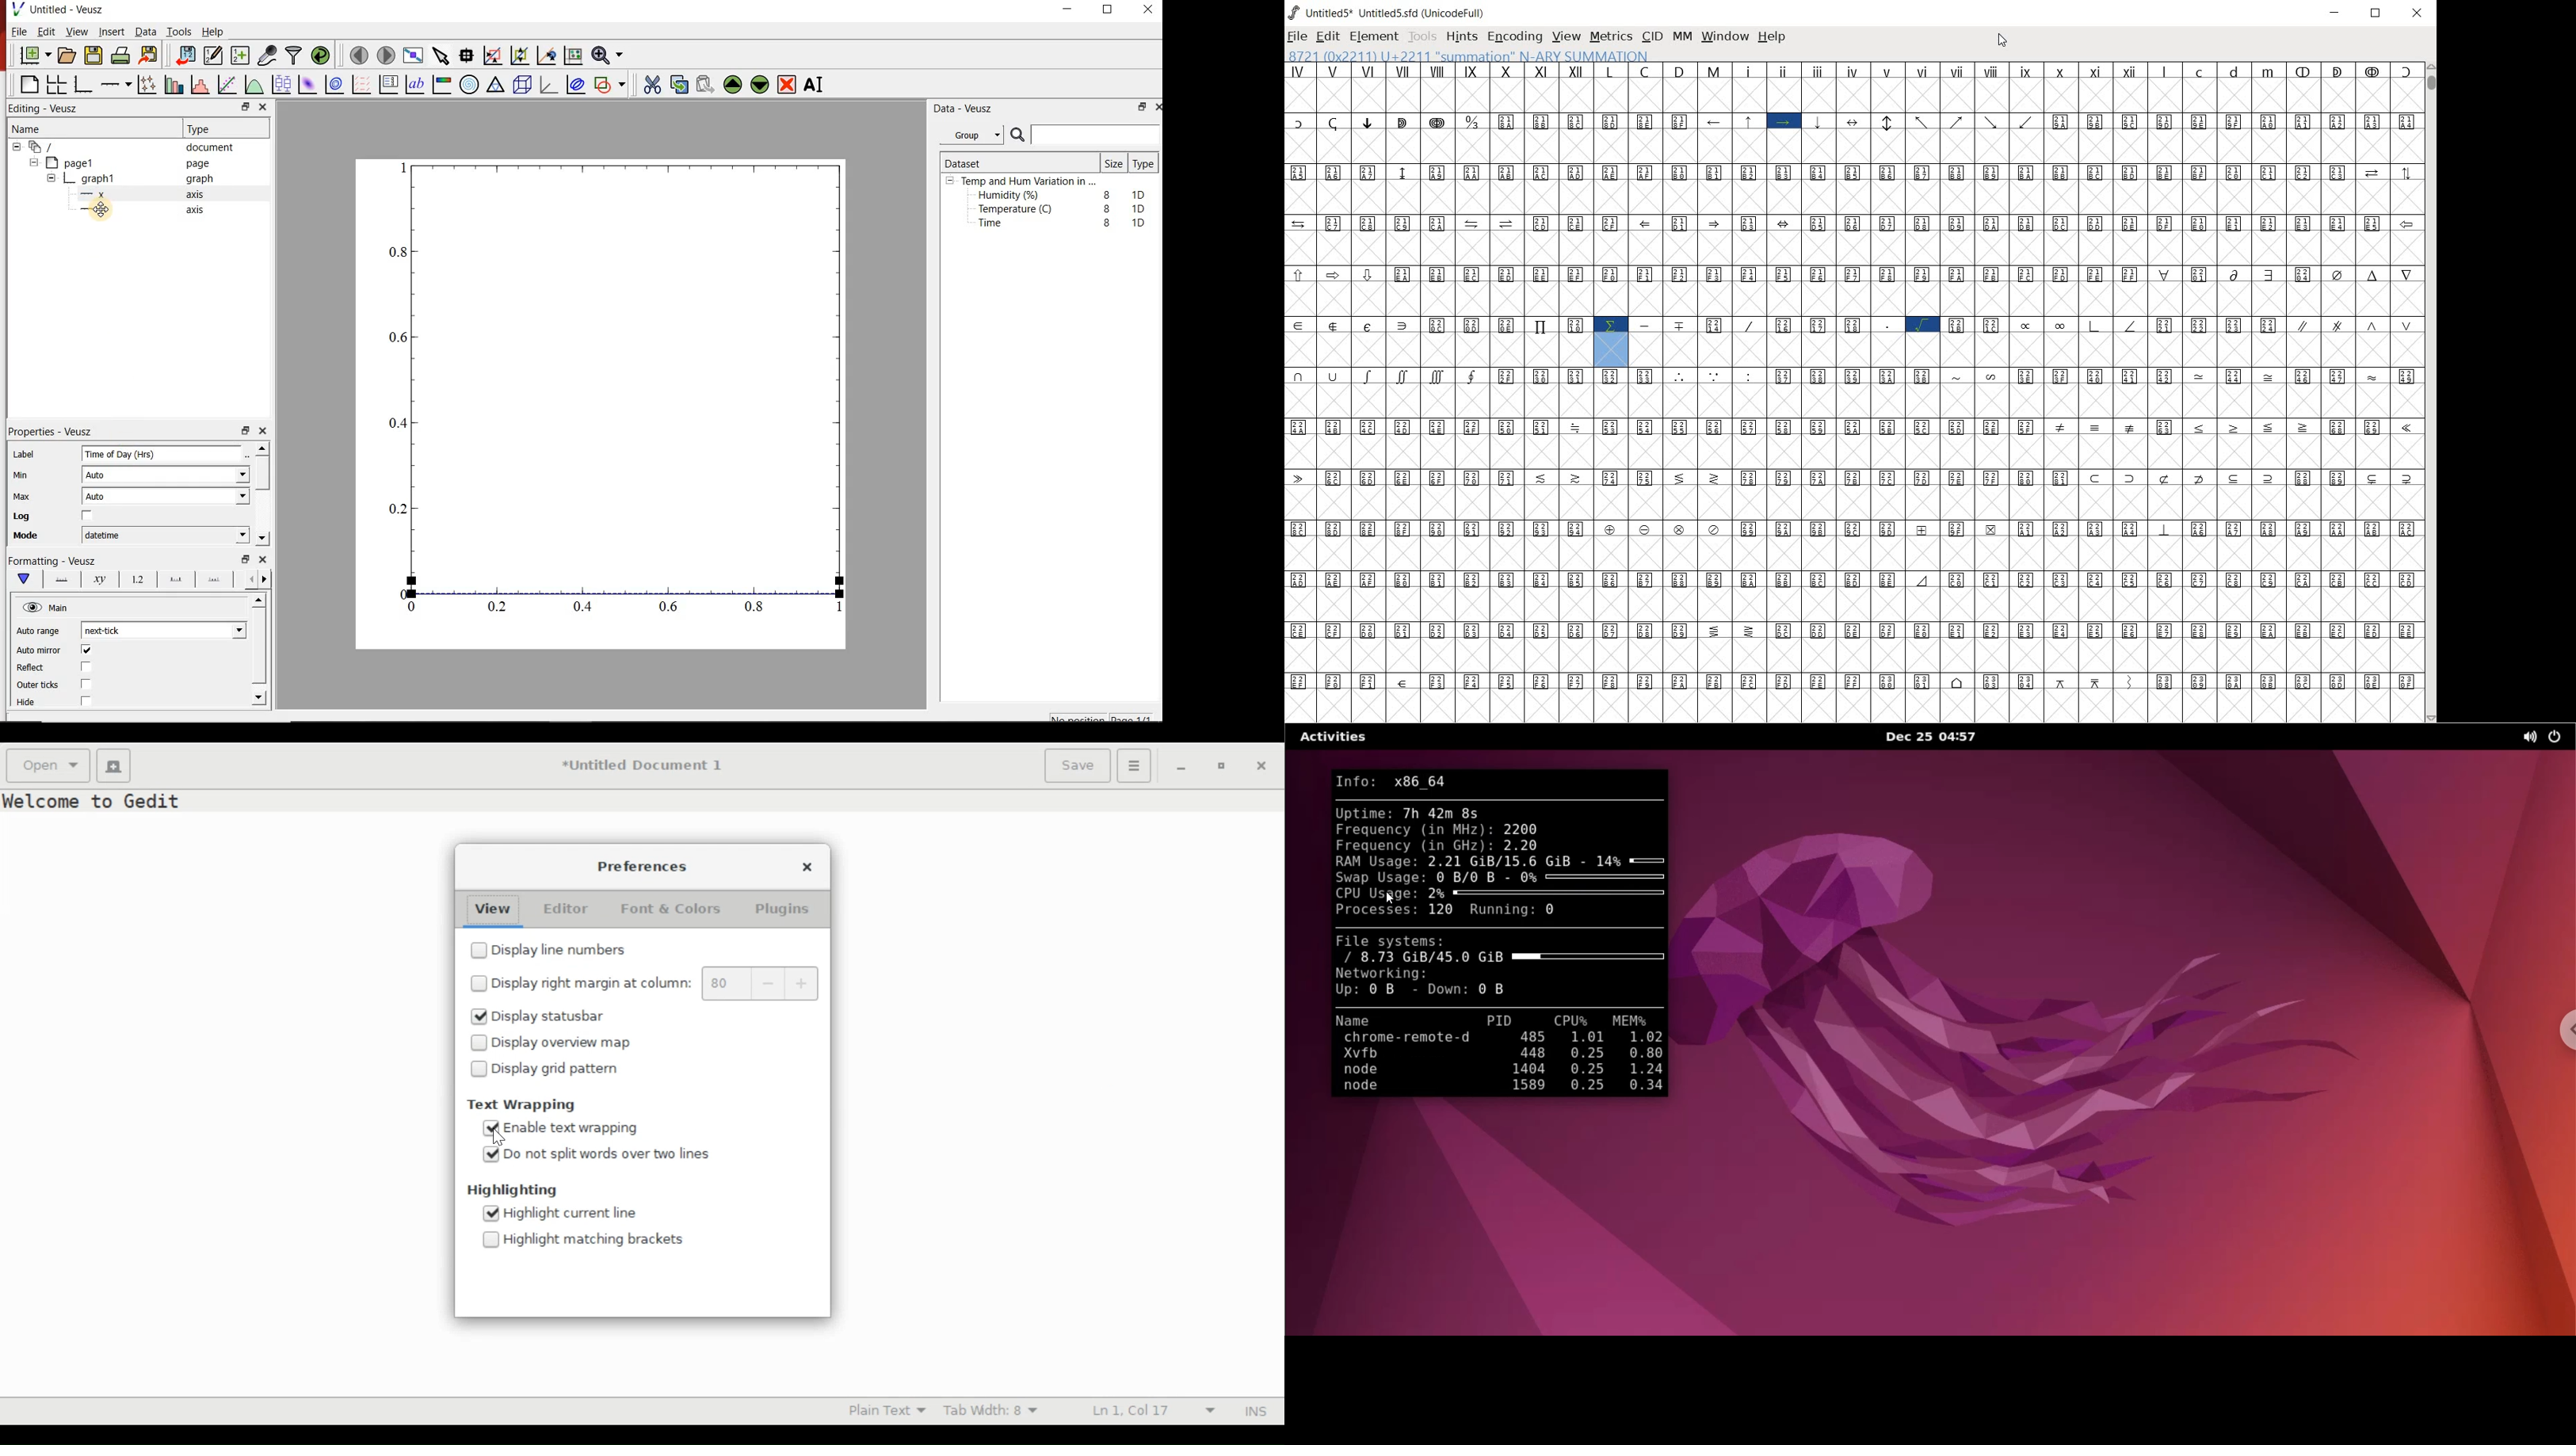 This screenshot has height=1456, width=2576. I want to click on open a document, so click(68, 56).